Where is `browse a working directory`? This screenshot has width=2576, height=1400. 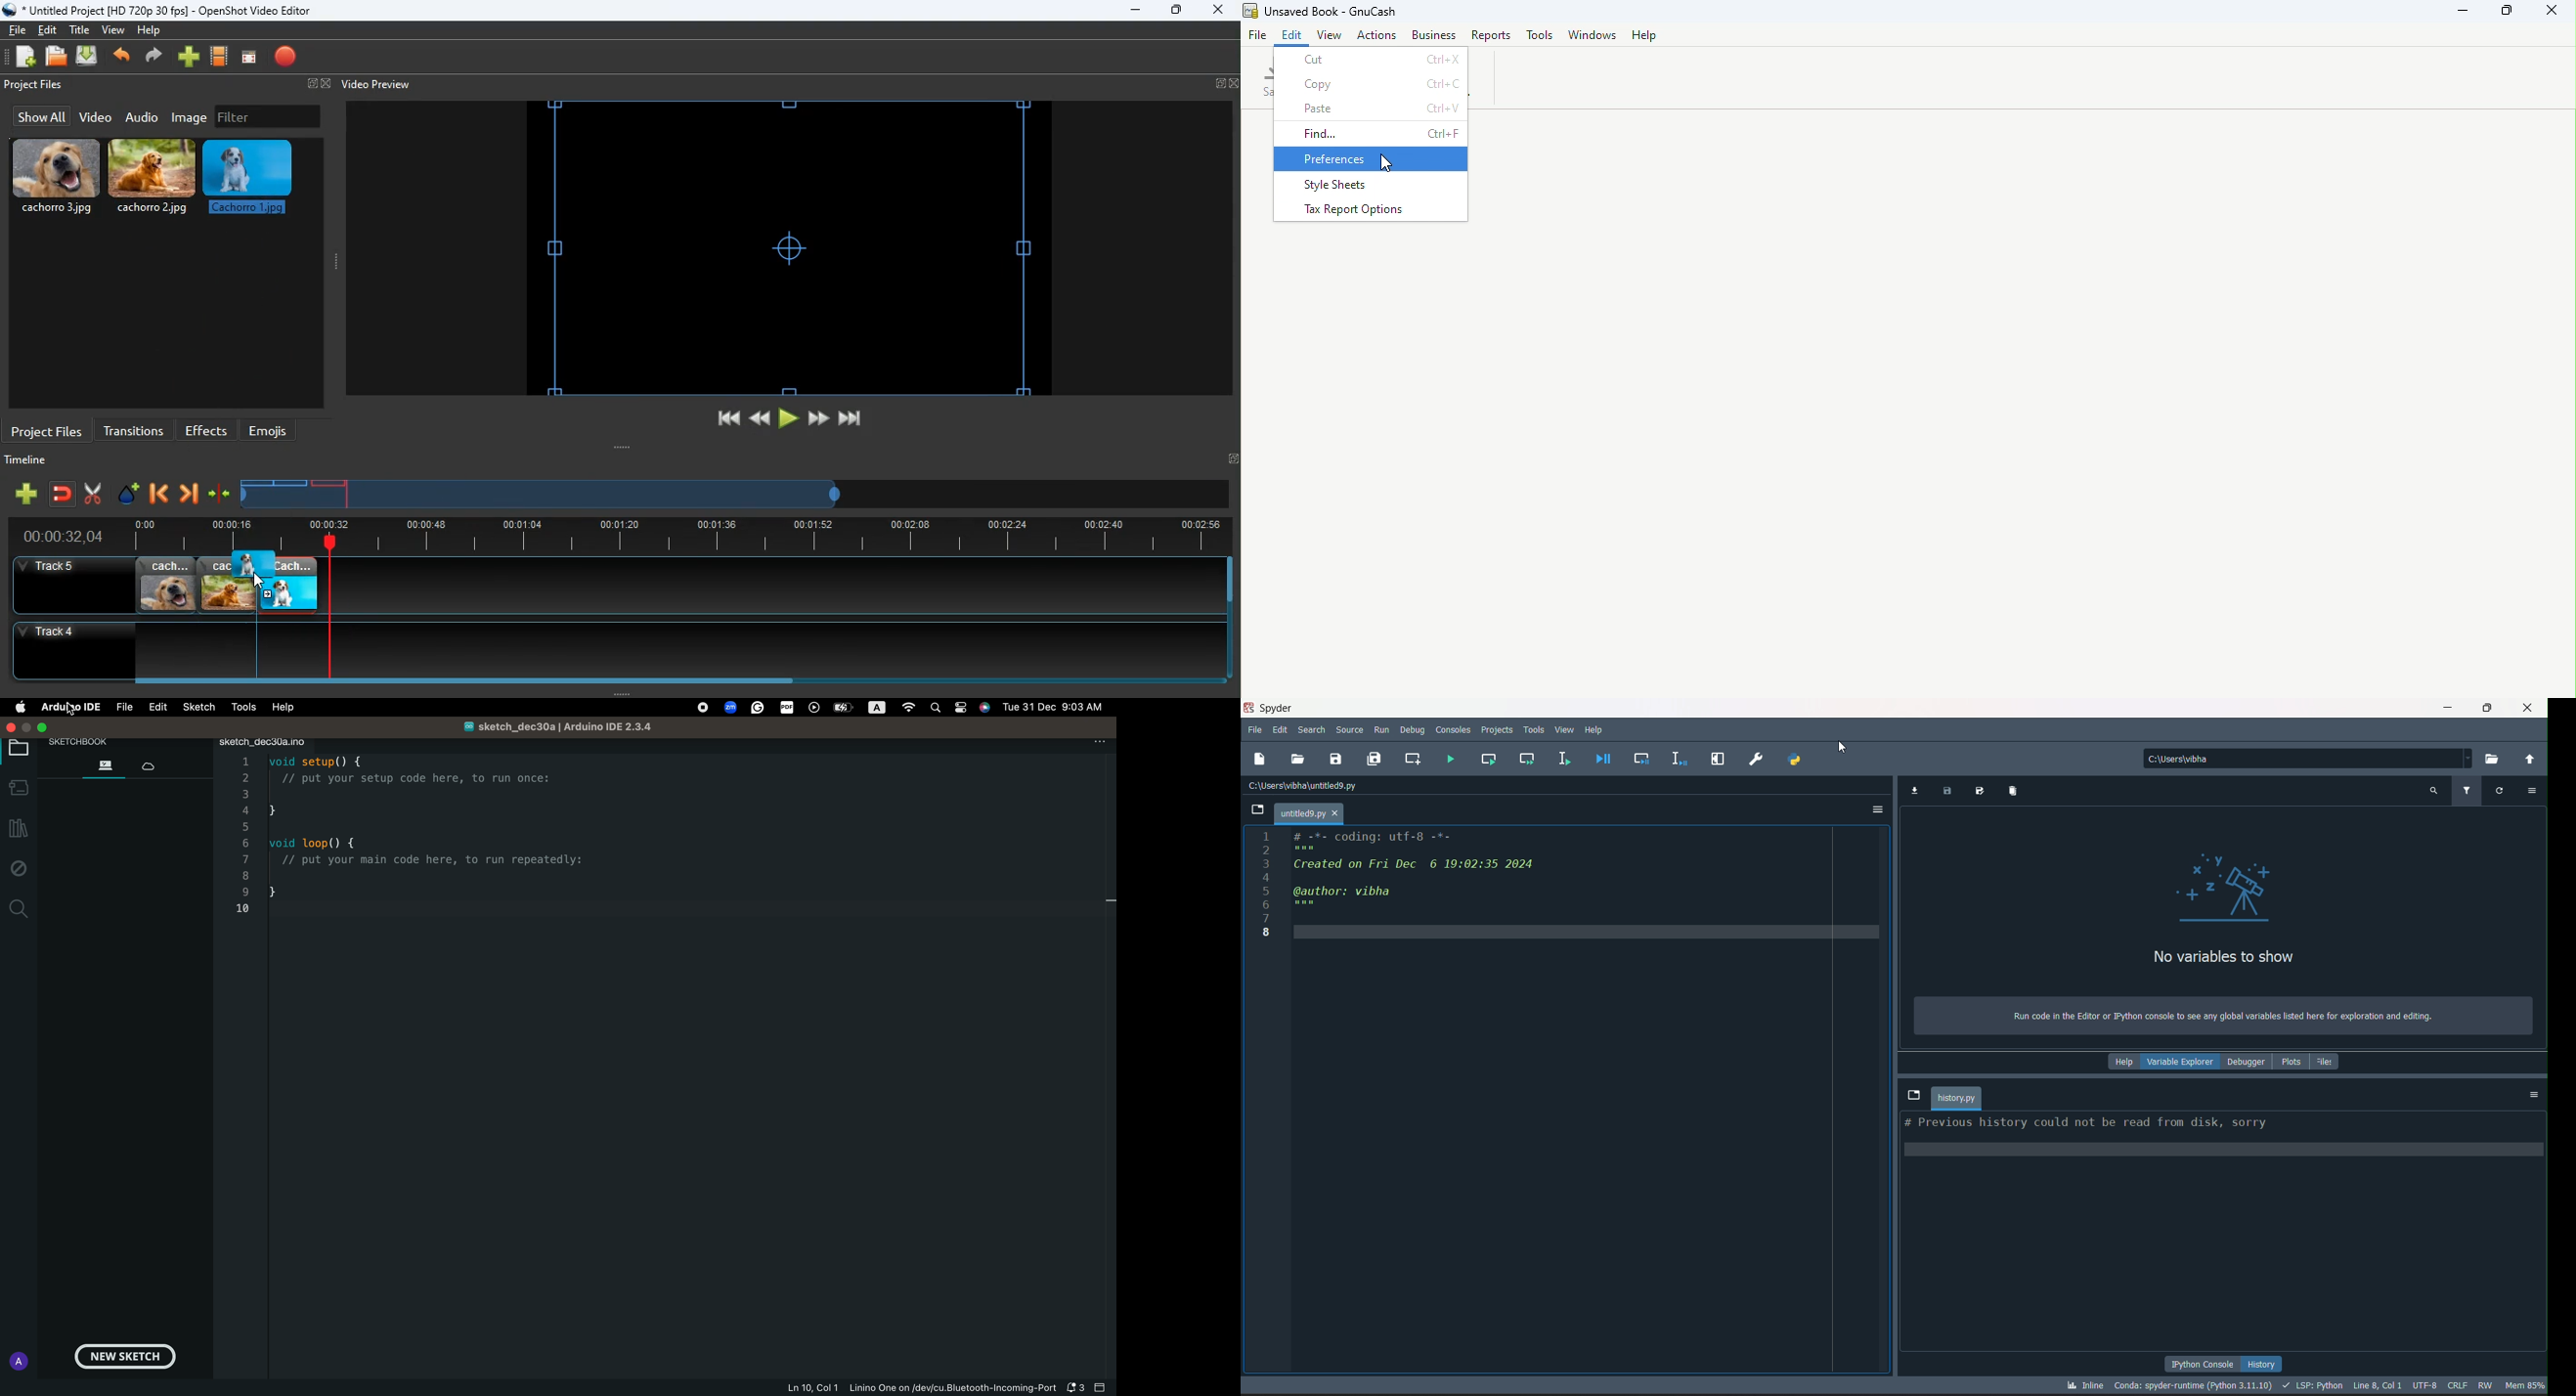
browse a working directory is located at coordinates (2493, 759).